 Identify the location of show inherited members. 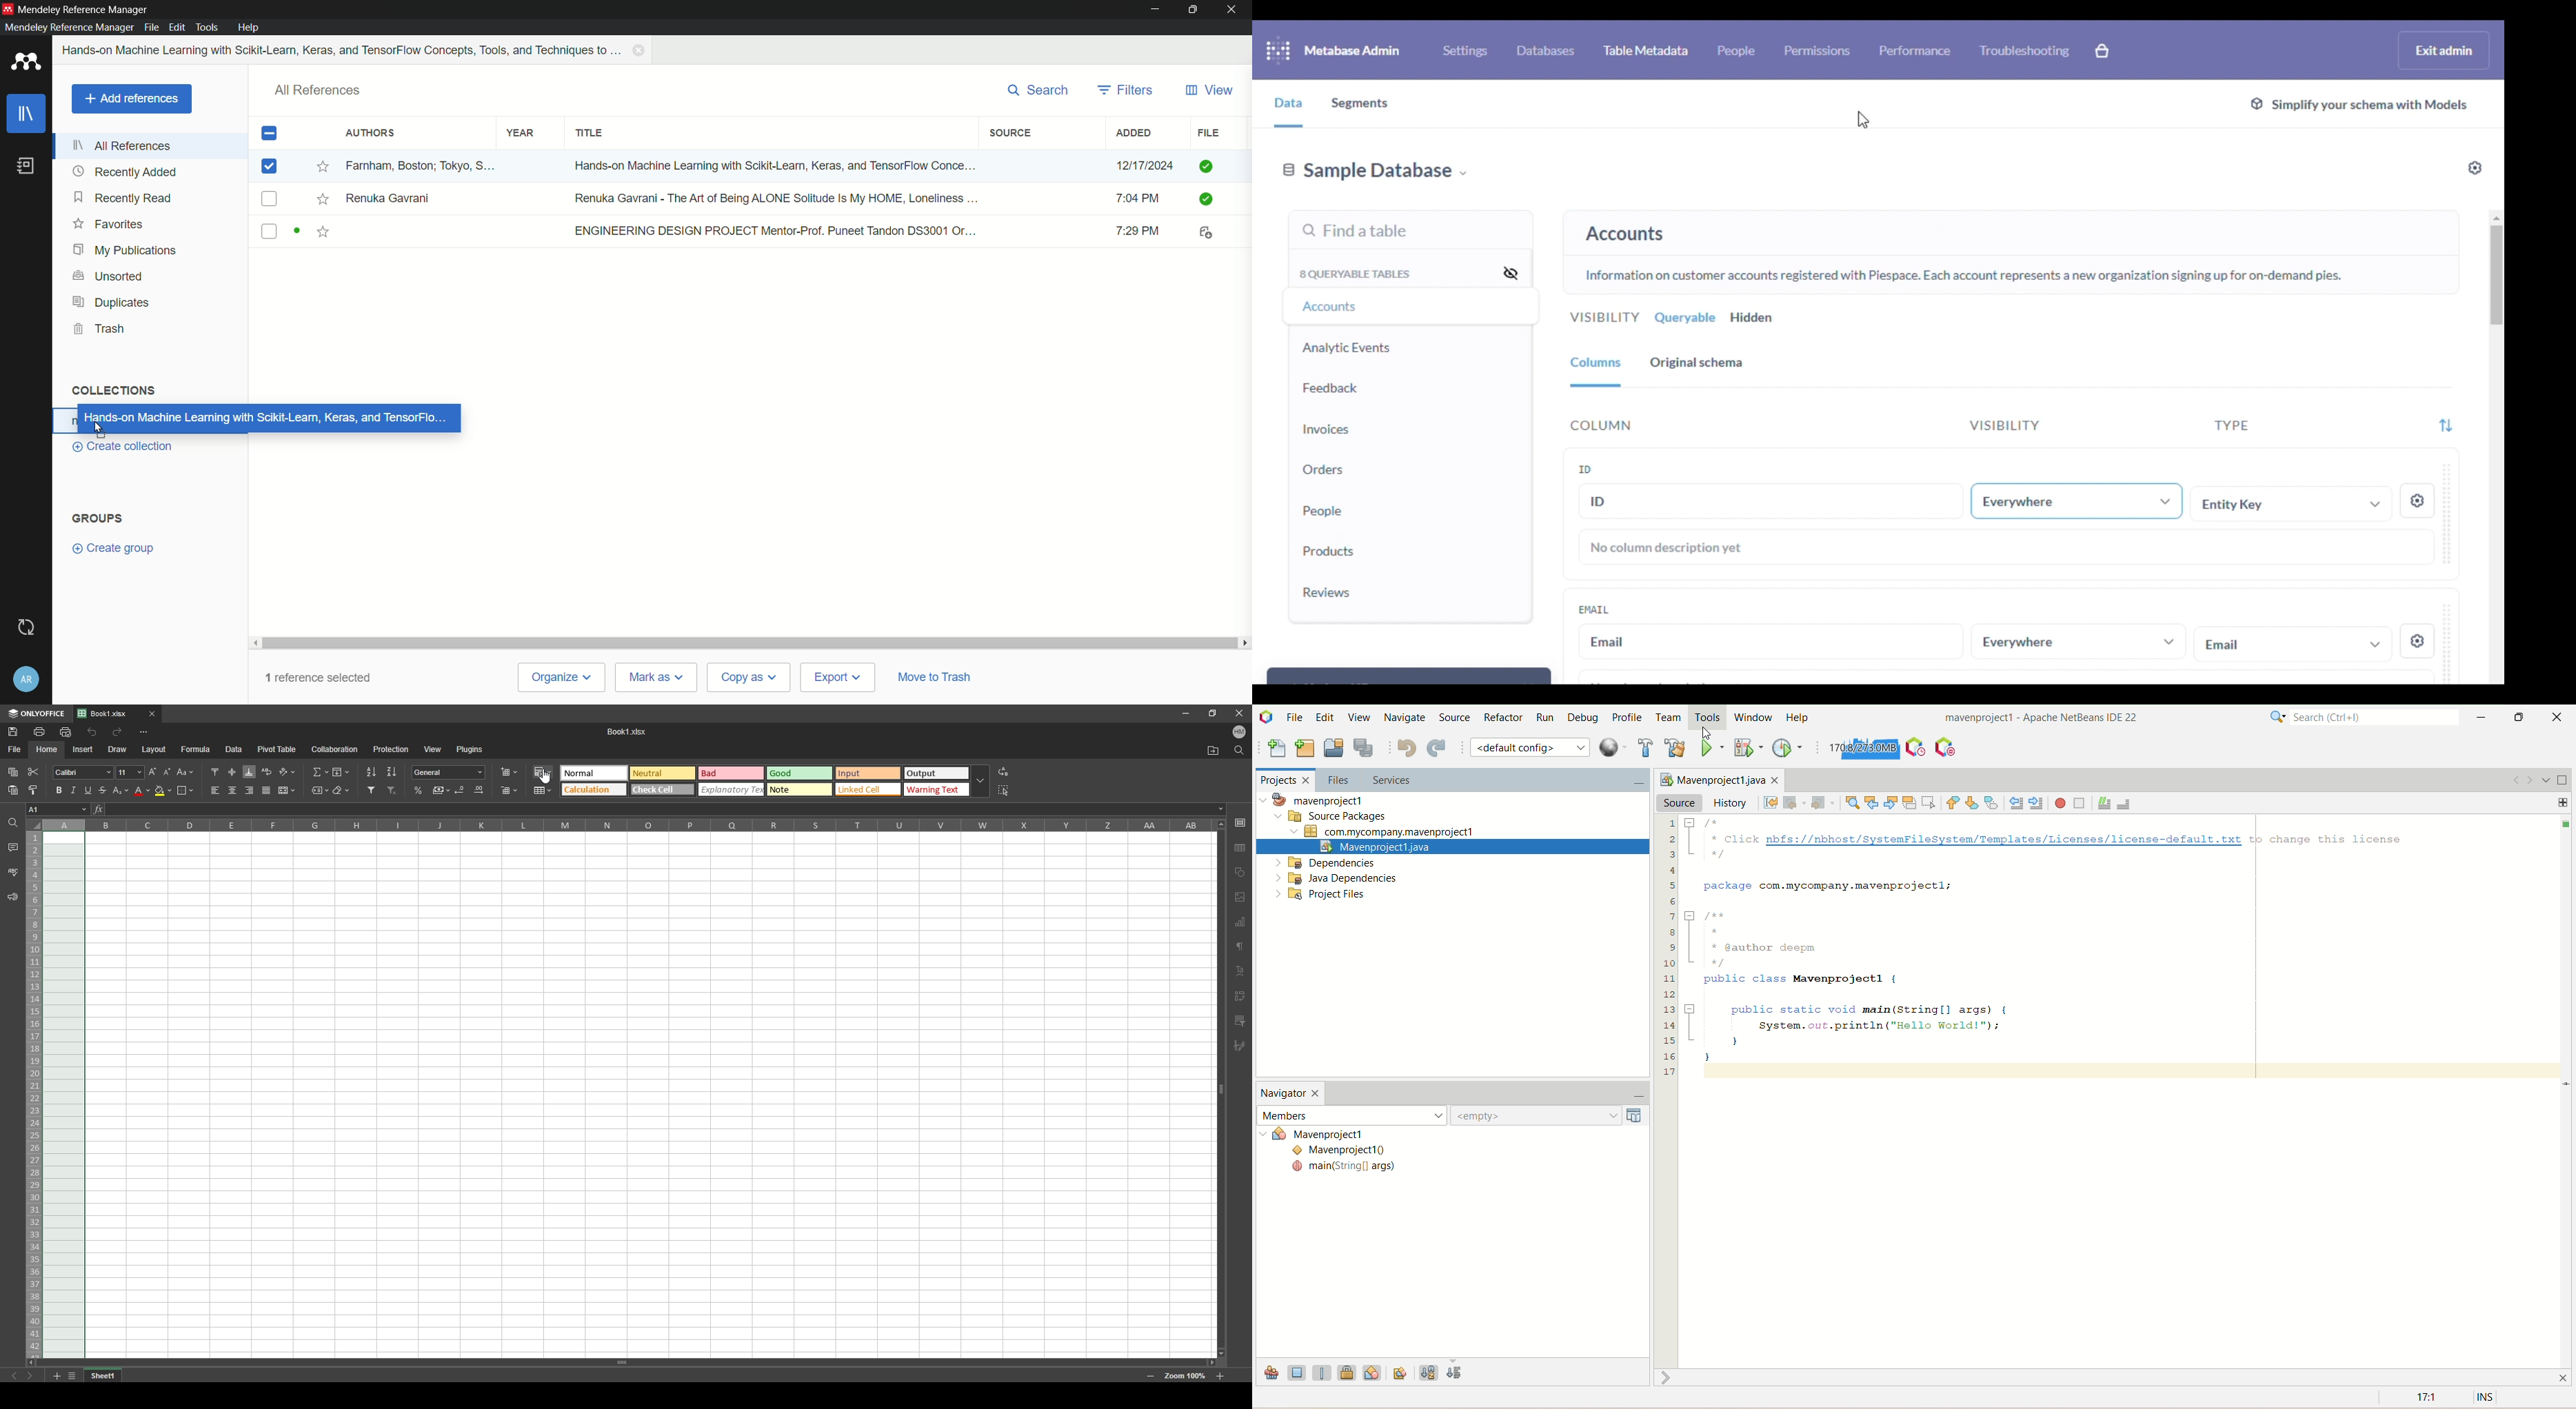
(1270, 1373).